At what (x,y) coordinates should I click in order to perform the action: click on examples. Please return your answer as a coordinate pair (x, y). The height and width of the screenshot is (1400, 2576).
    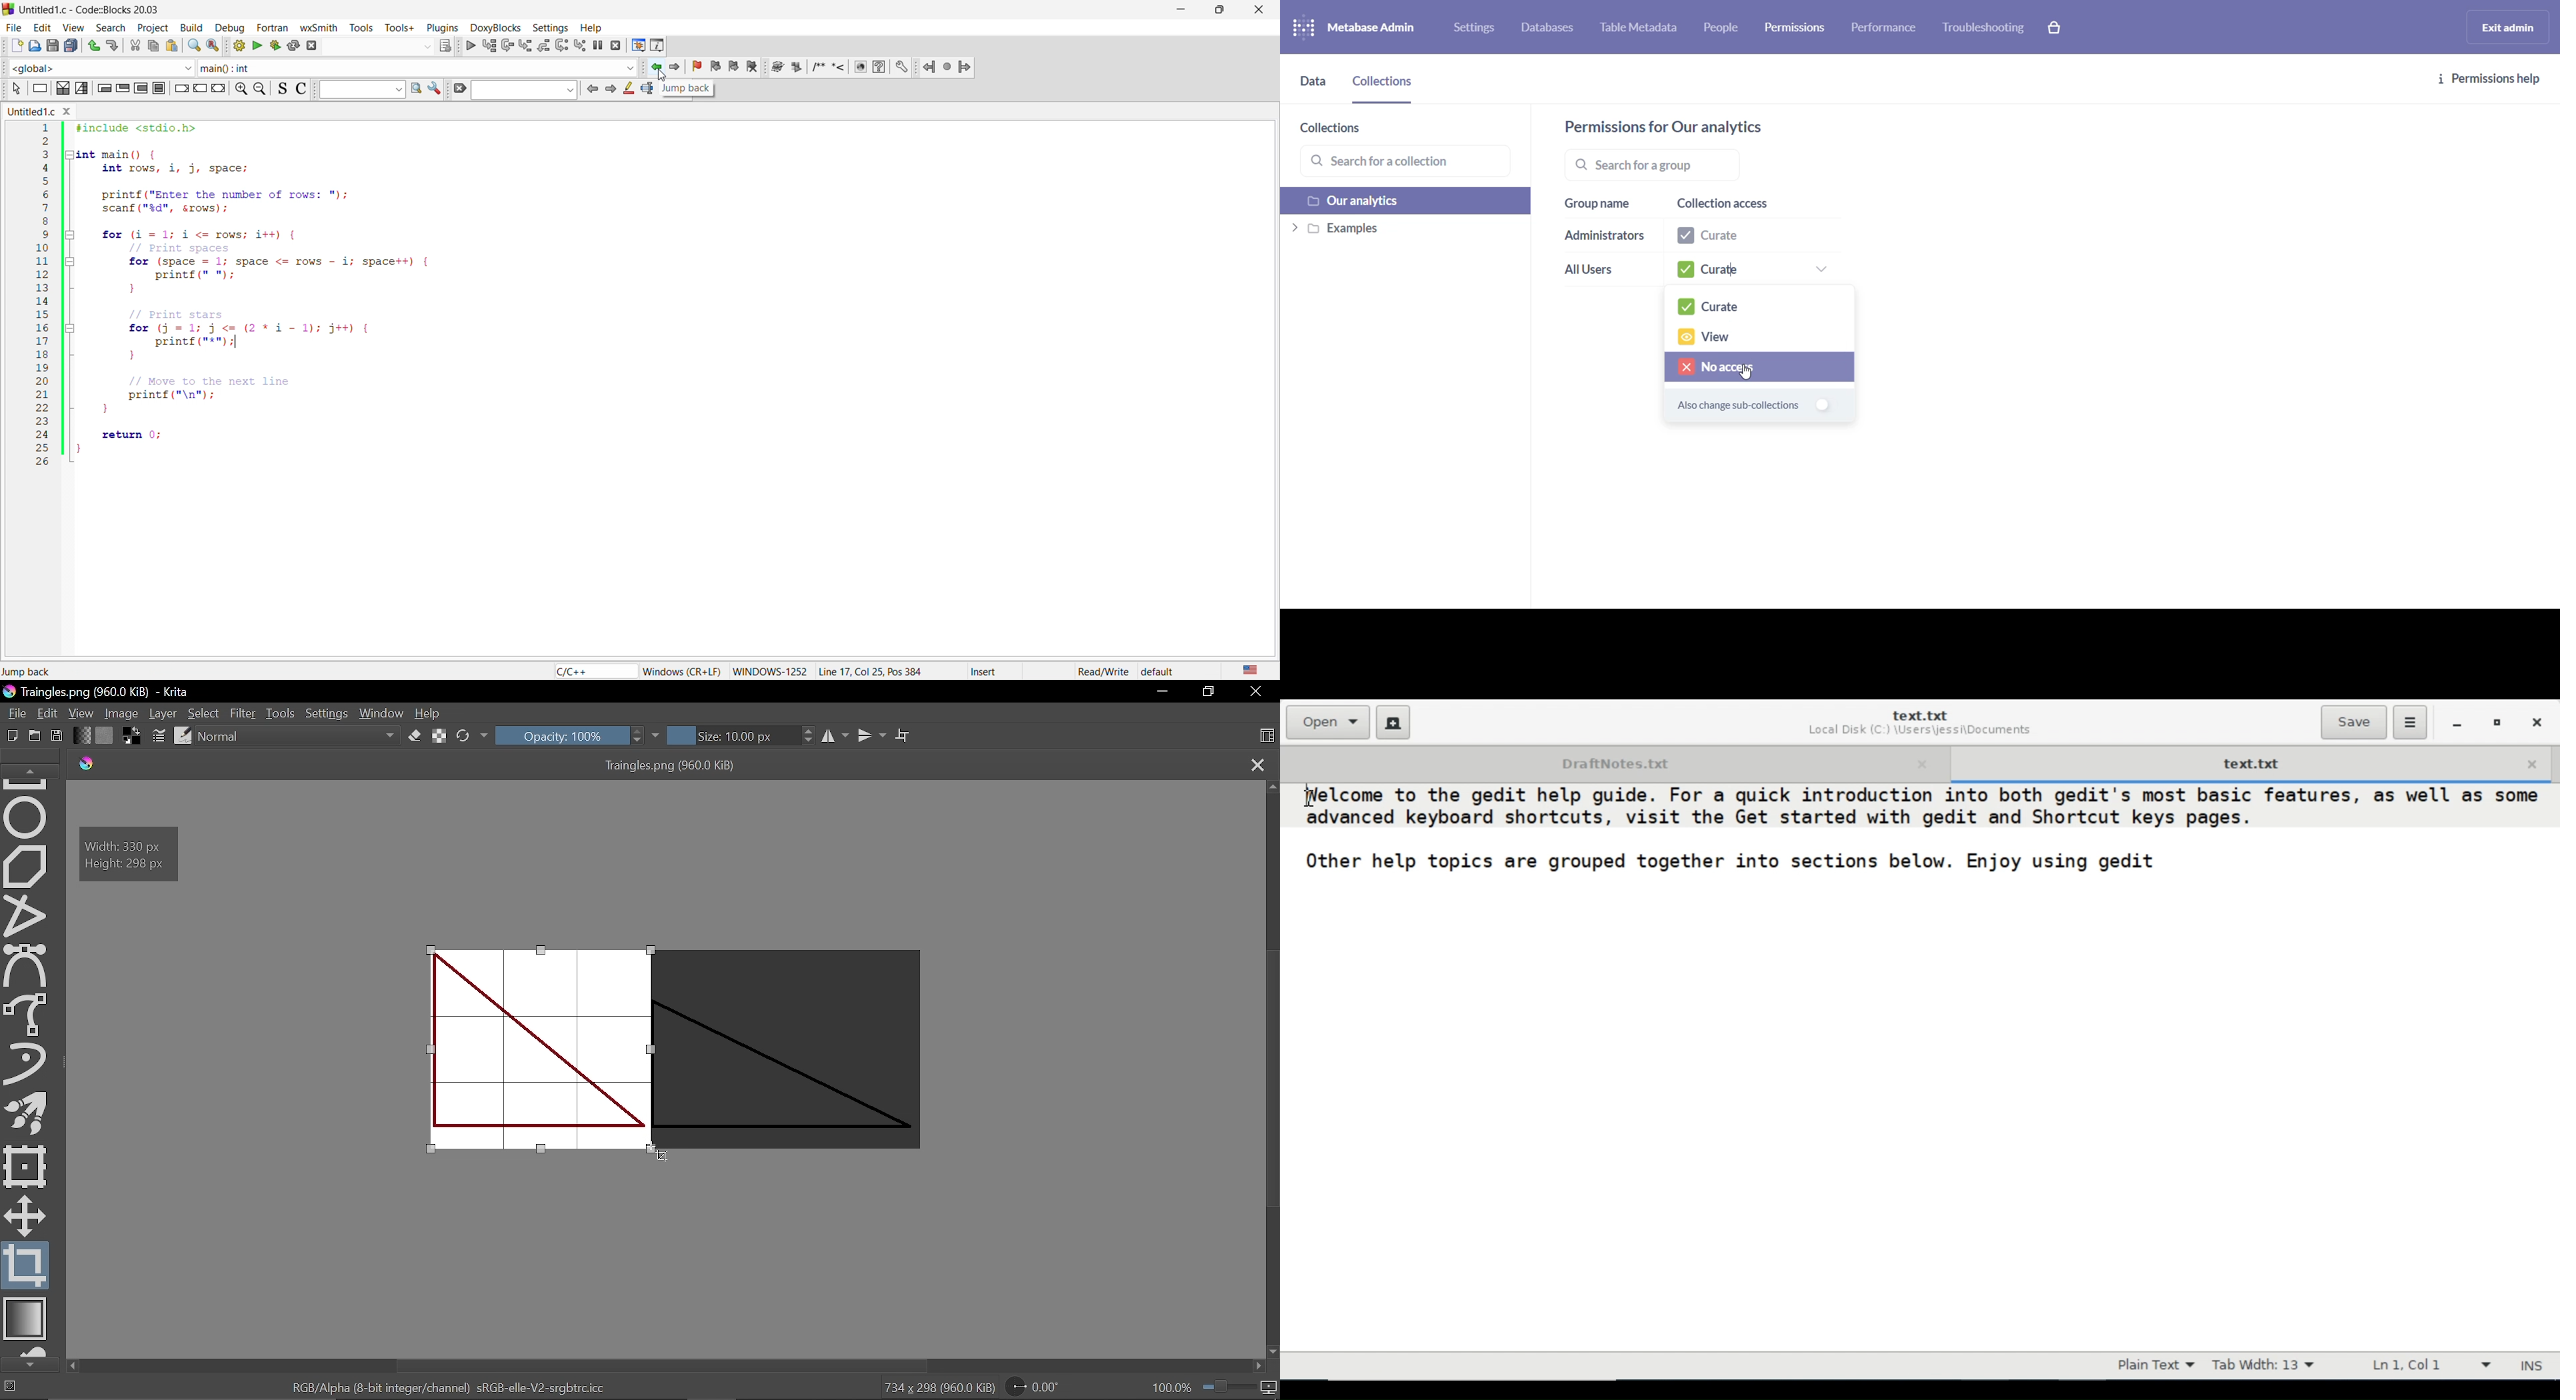
    Looking at the image, I should click on (1402, 231).